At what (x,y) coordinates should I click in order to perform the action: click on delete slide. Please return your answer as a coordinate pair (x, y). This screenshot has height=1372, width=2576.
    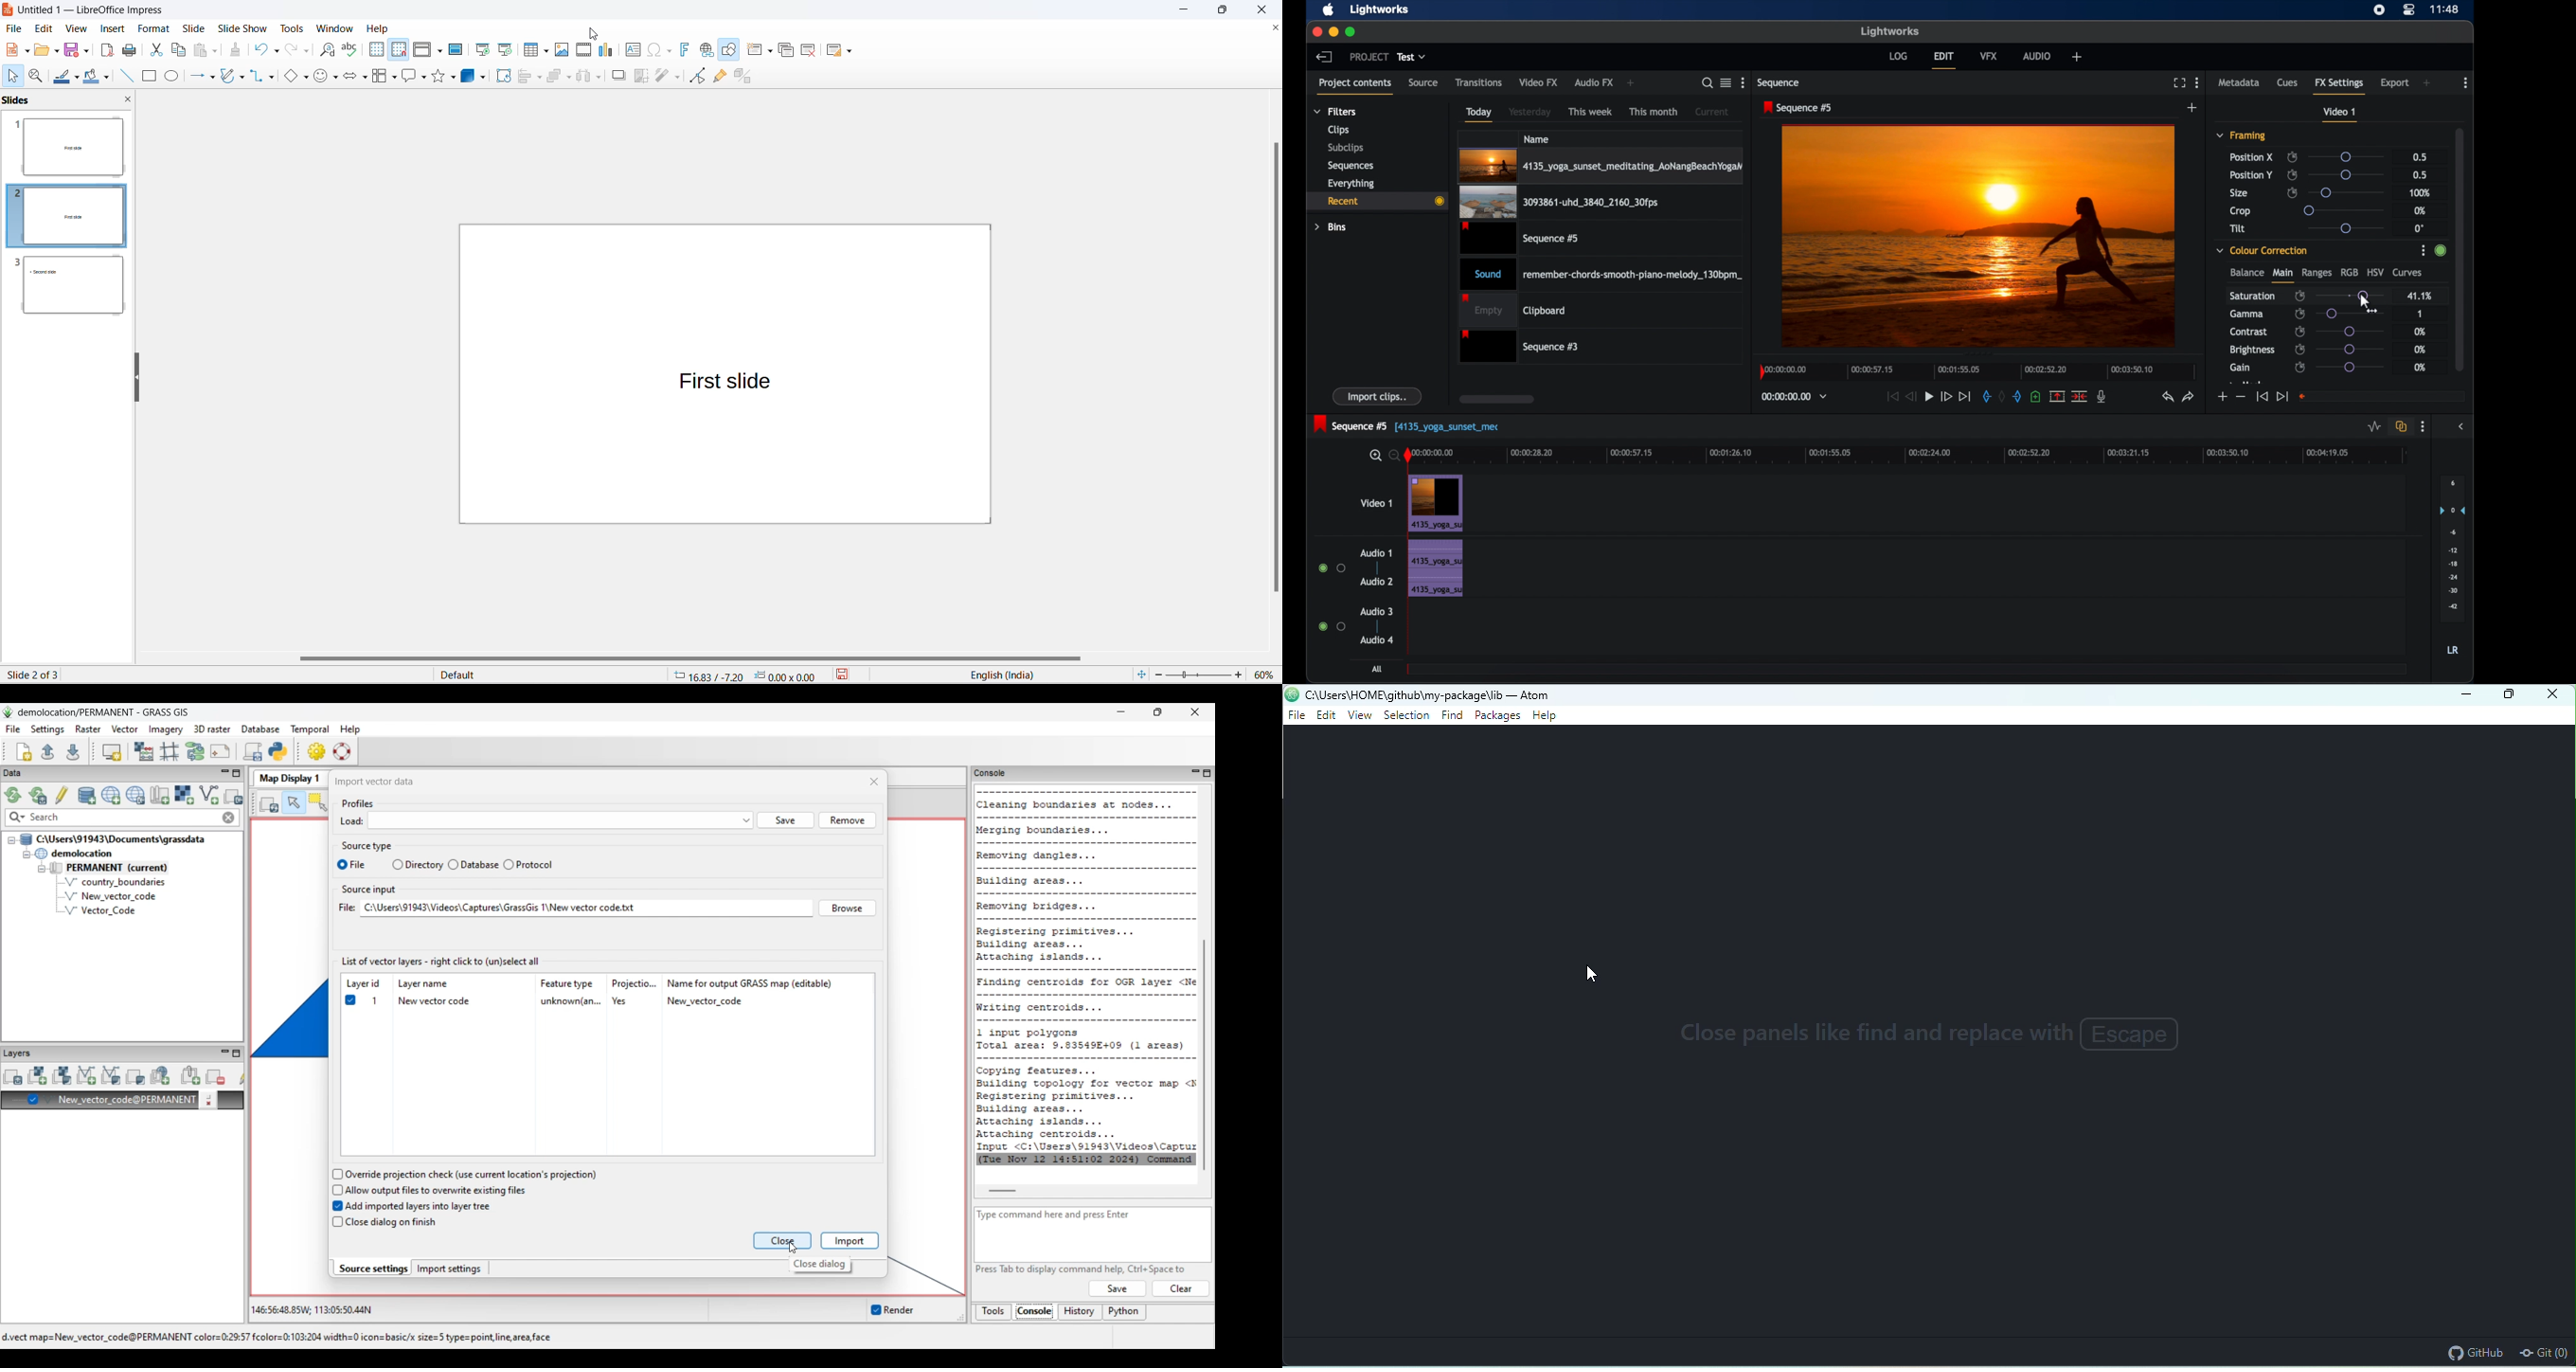
    Looking at the image, I should click on (810, 51).